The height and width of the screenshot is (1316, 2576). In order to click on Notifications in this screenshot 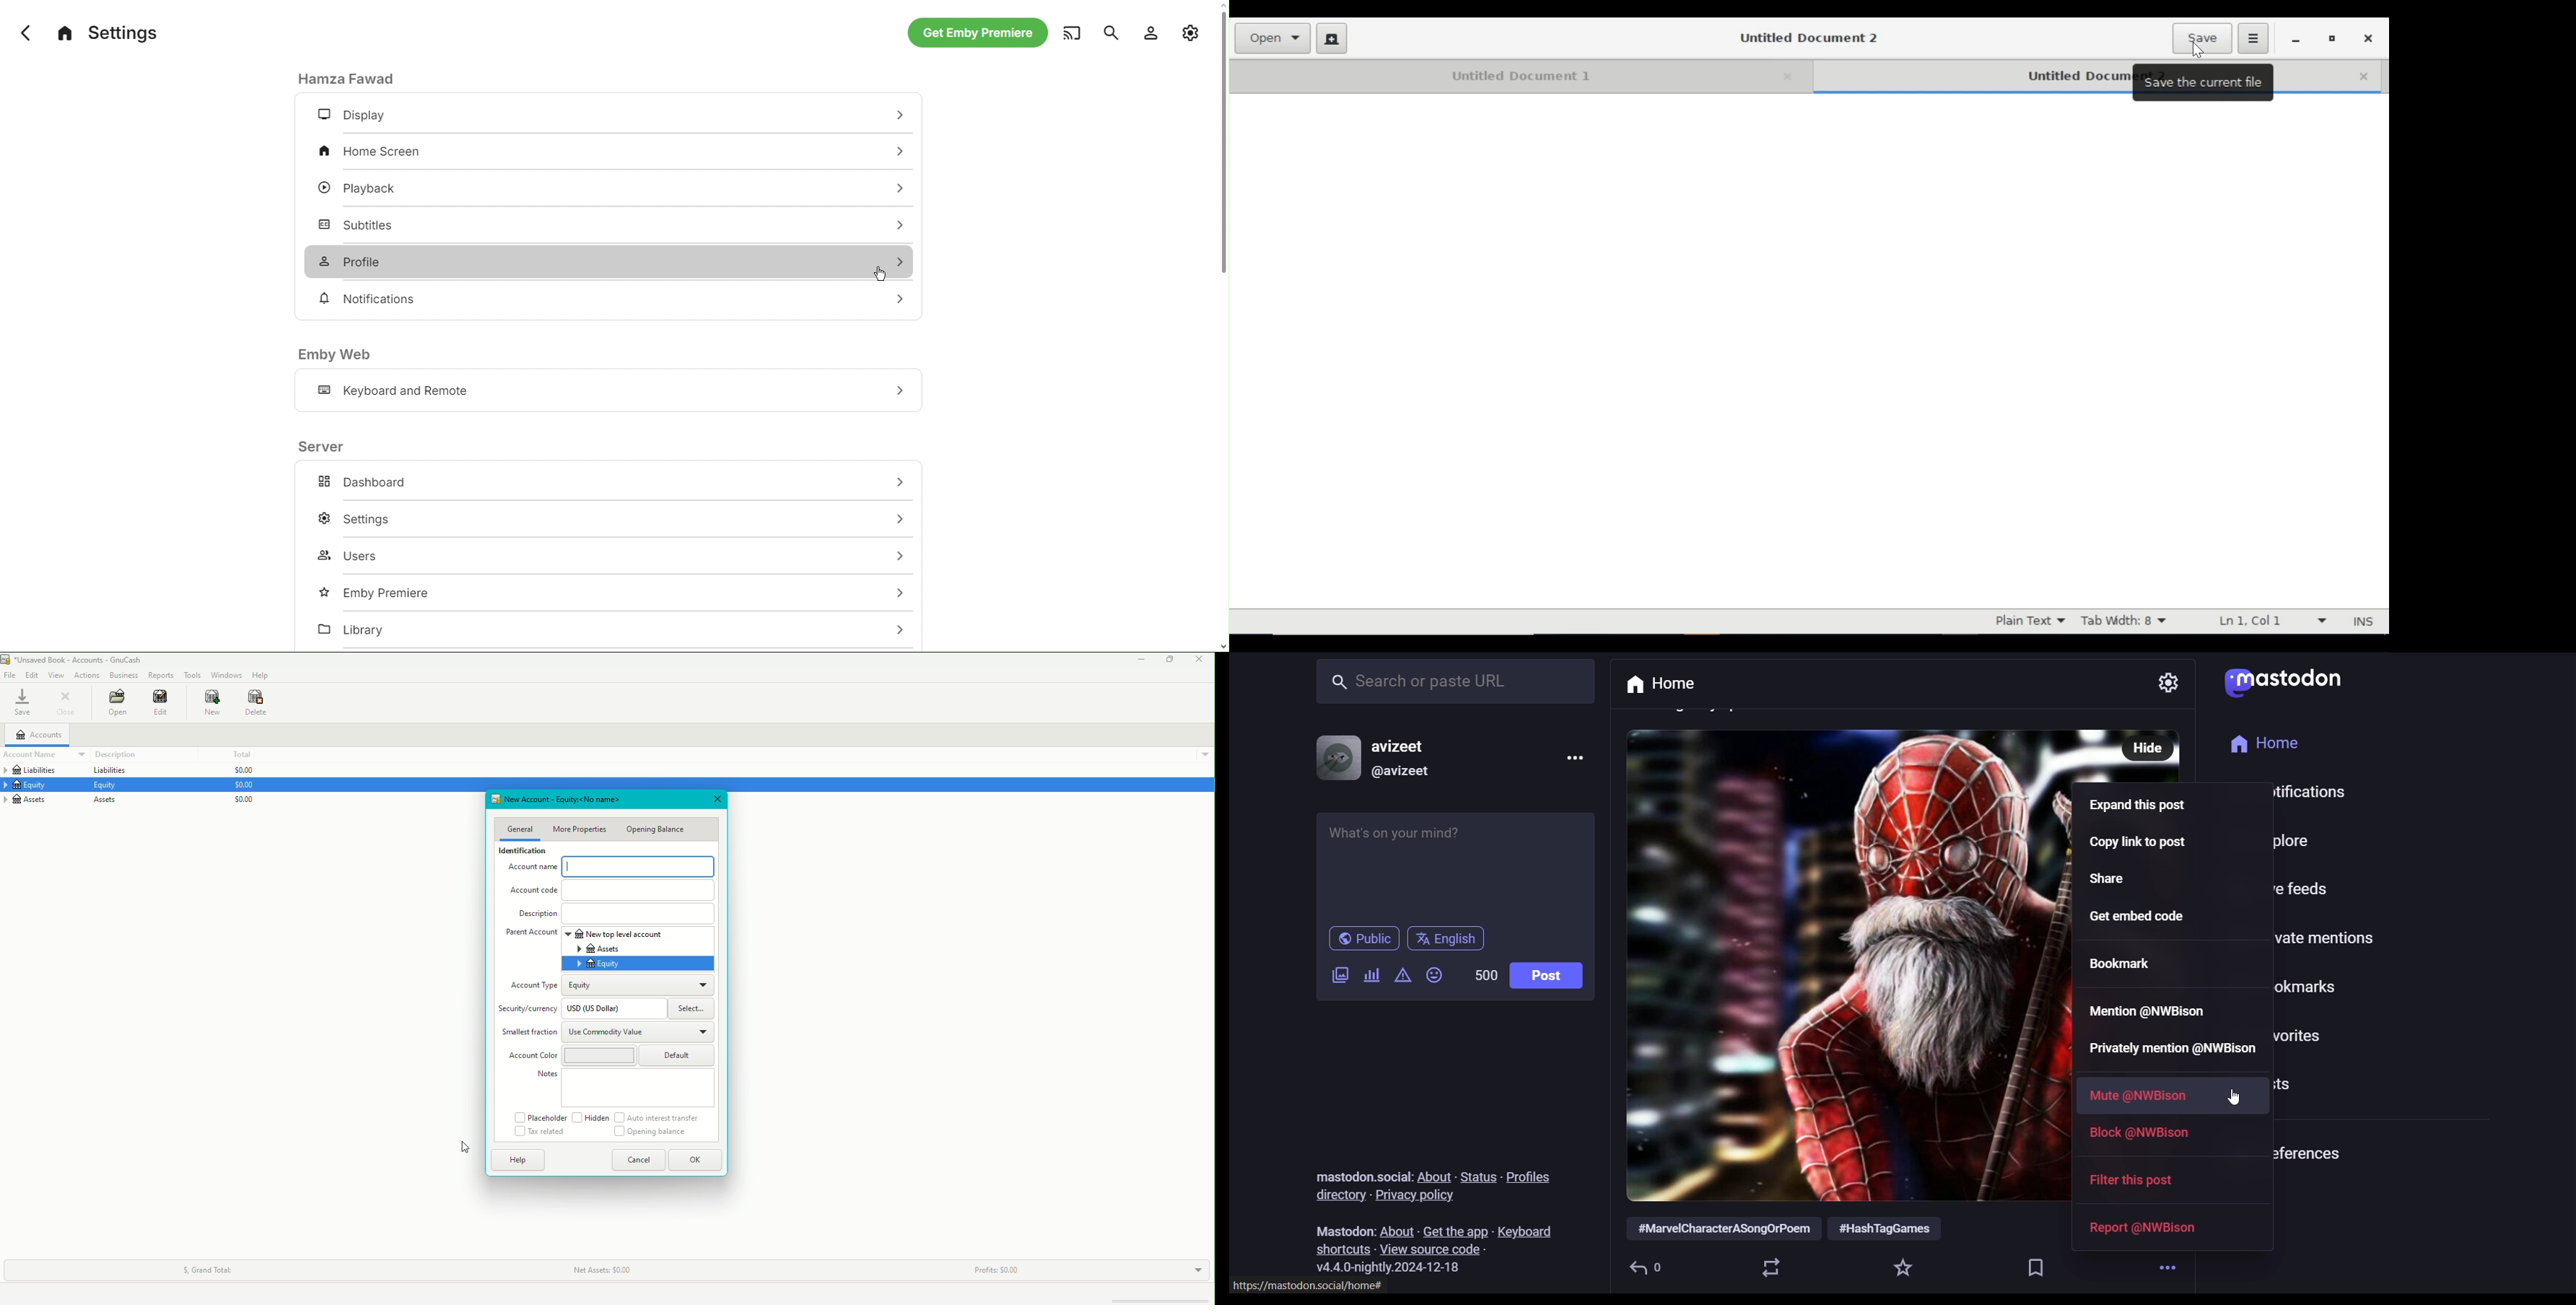, I will do `click(372, 299)`.